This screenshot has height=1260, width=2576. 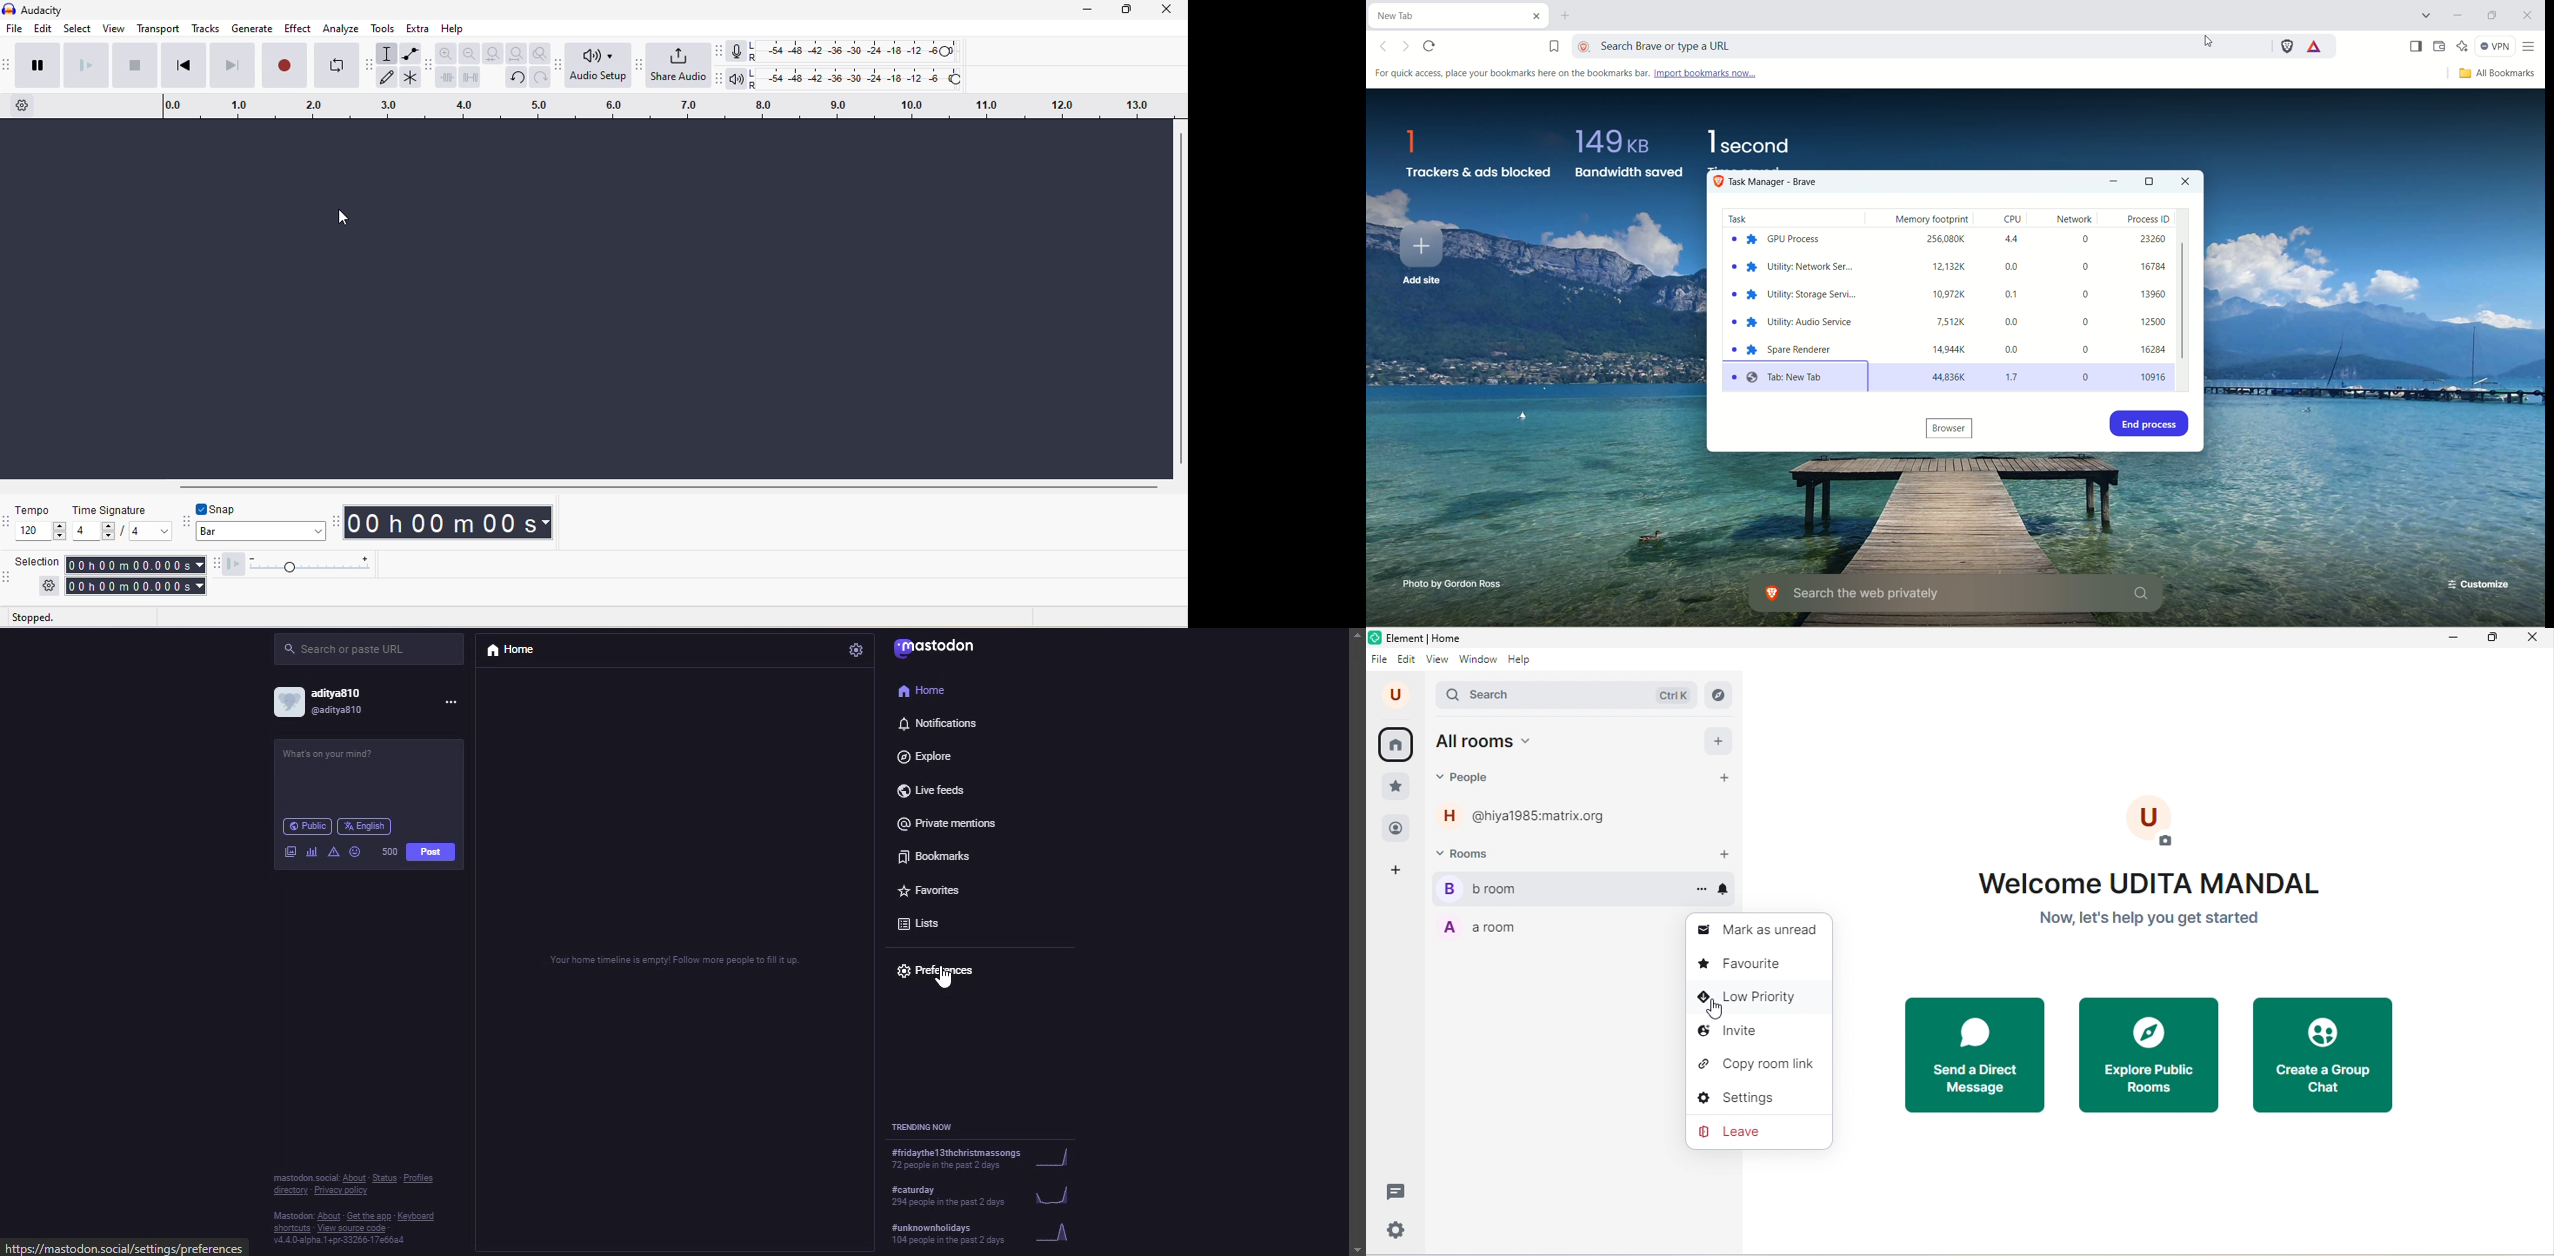 What do you see at coordinates (456, 702) in the screenshot?
I see `more` at bounding box center [456, 702].